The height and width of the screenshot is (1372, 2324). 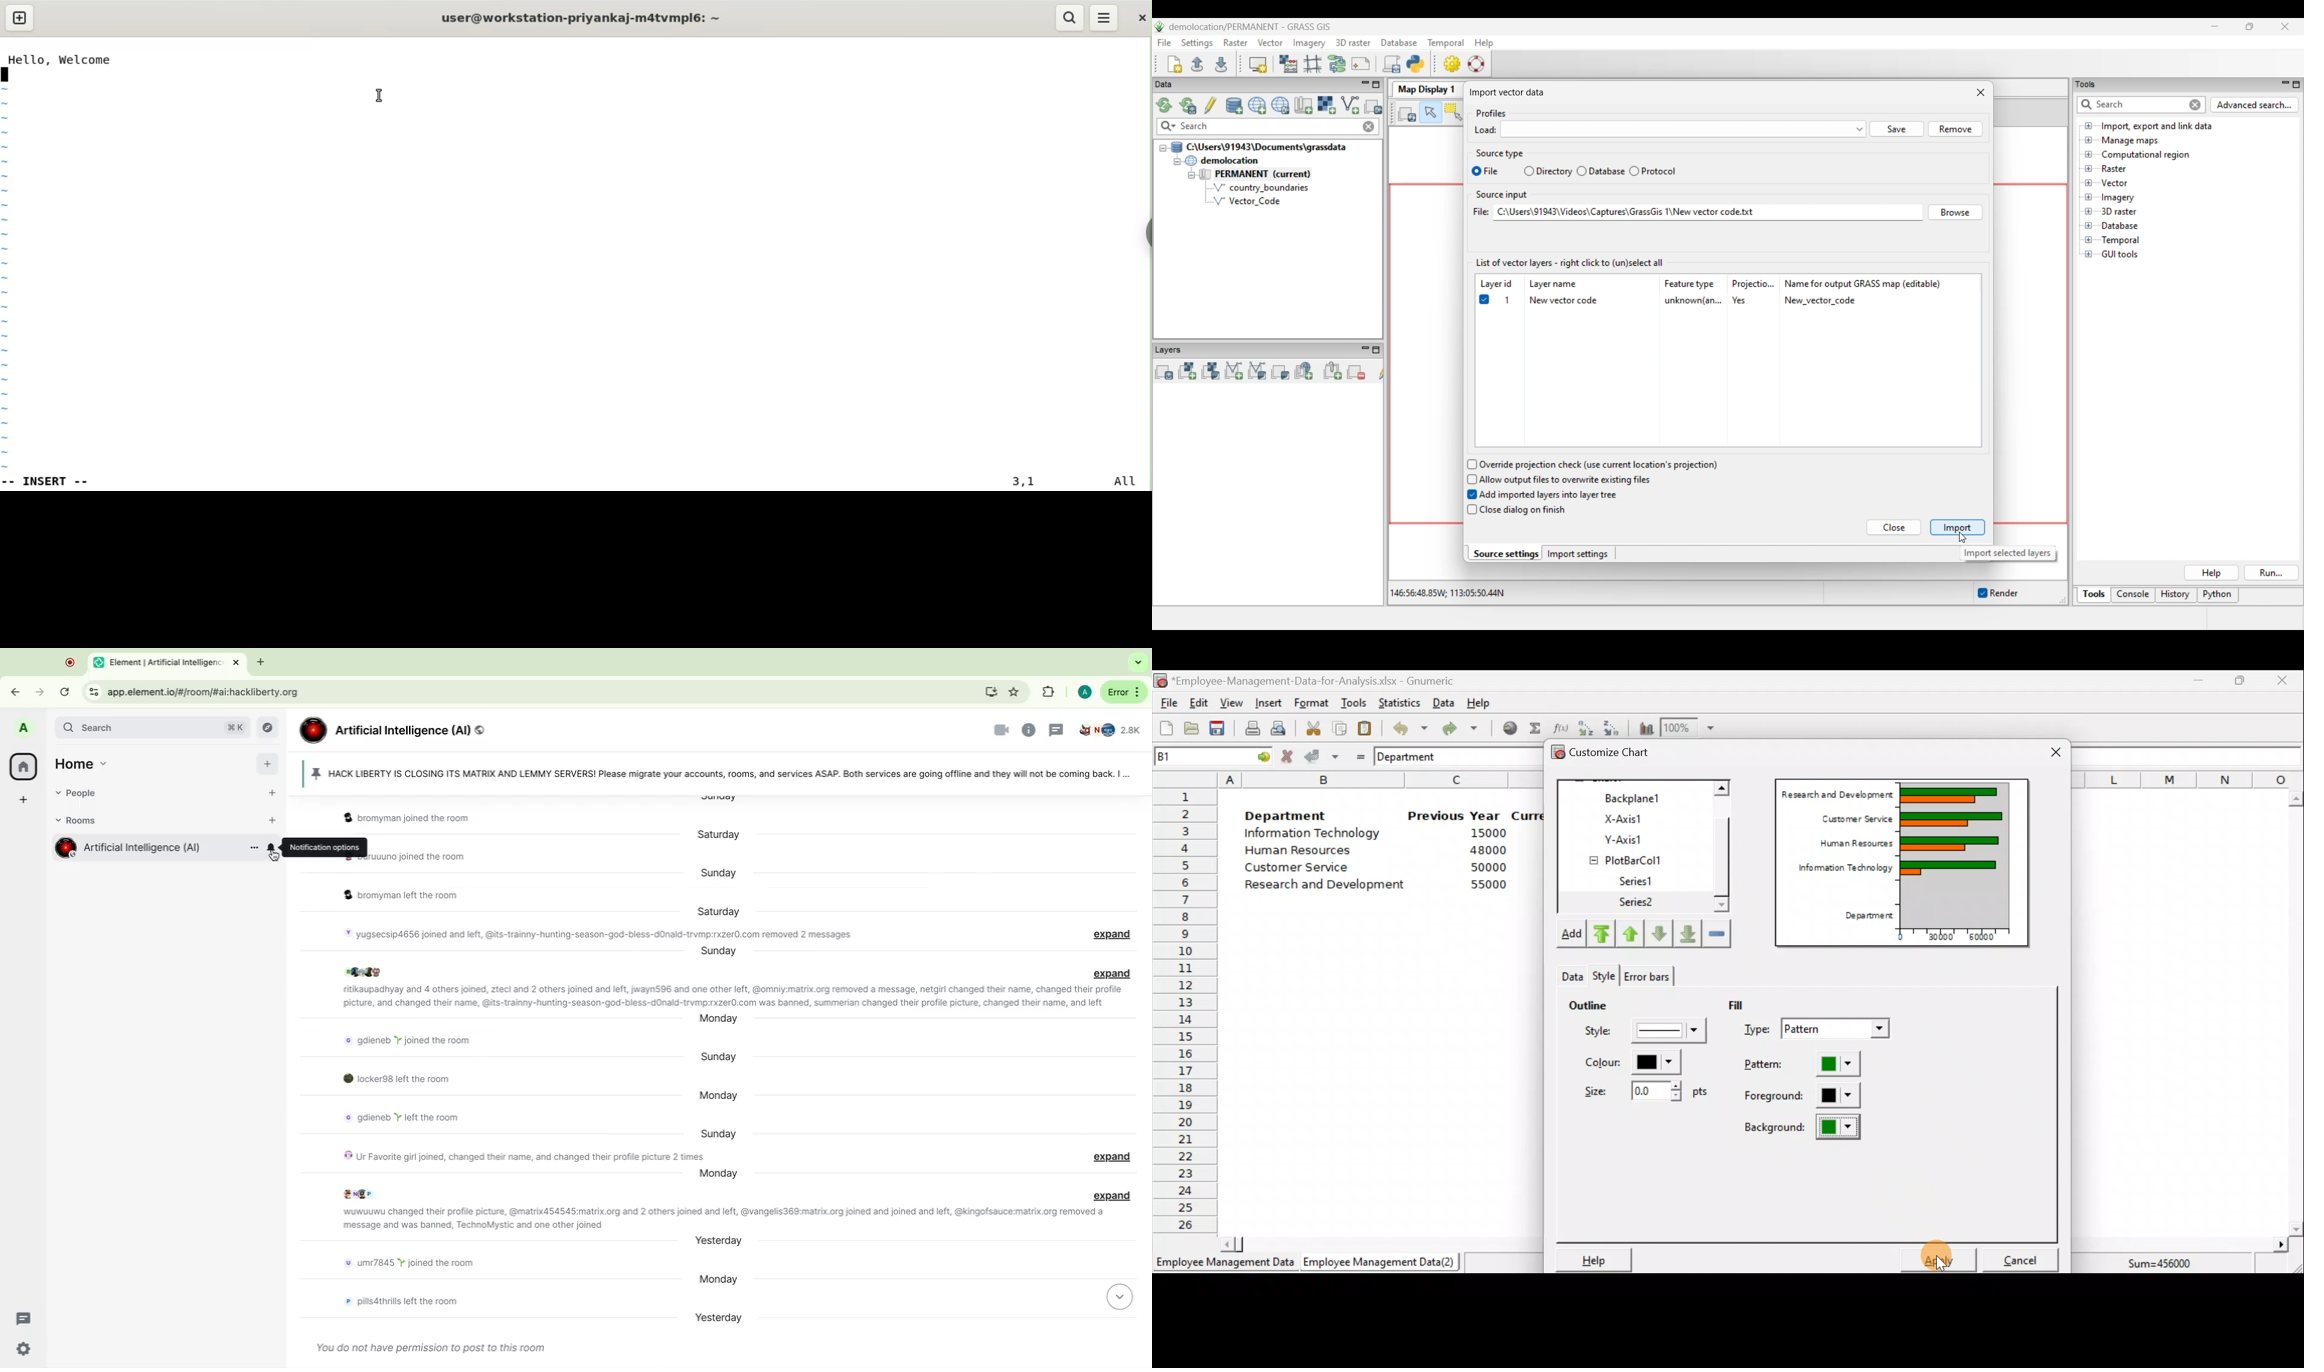 What do you see at coordinates (1728, 848) in the screenshot?
I see `Scroll bar` at bounding box center [1728, 848].